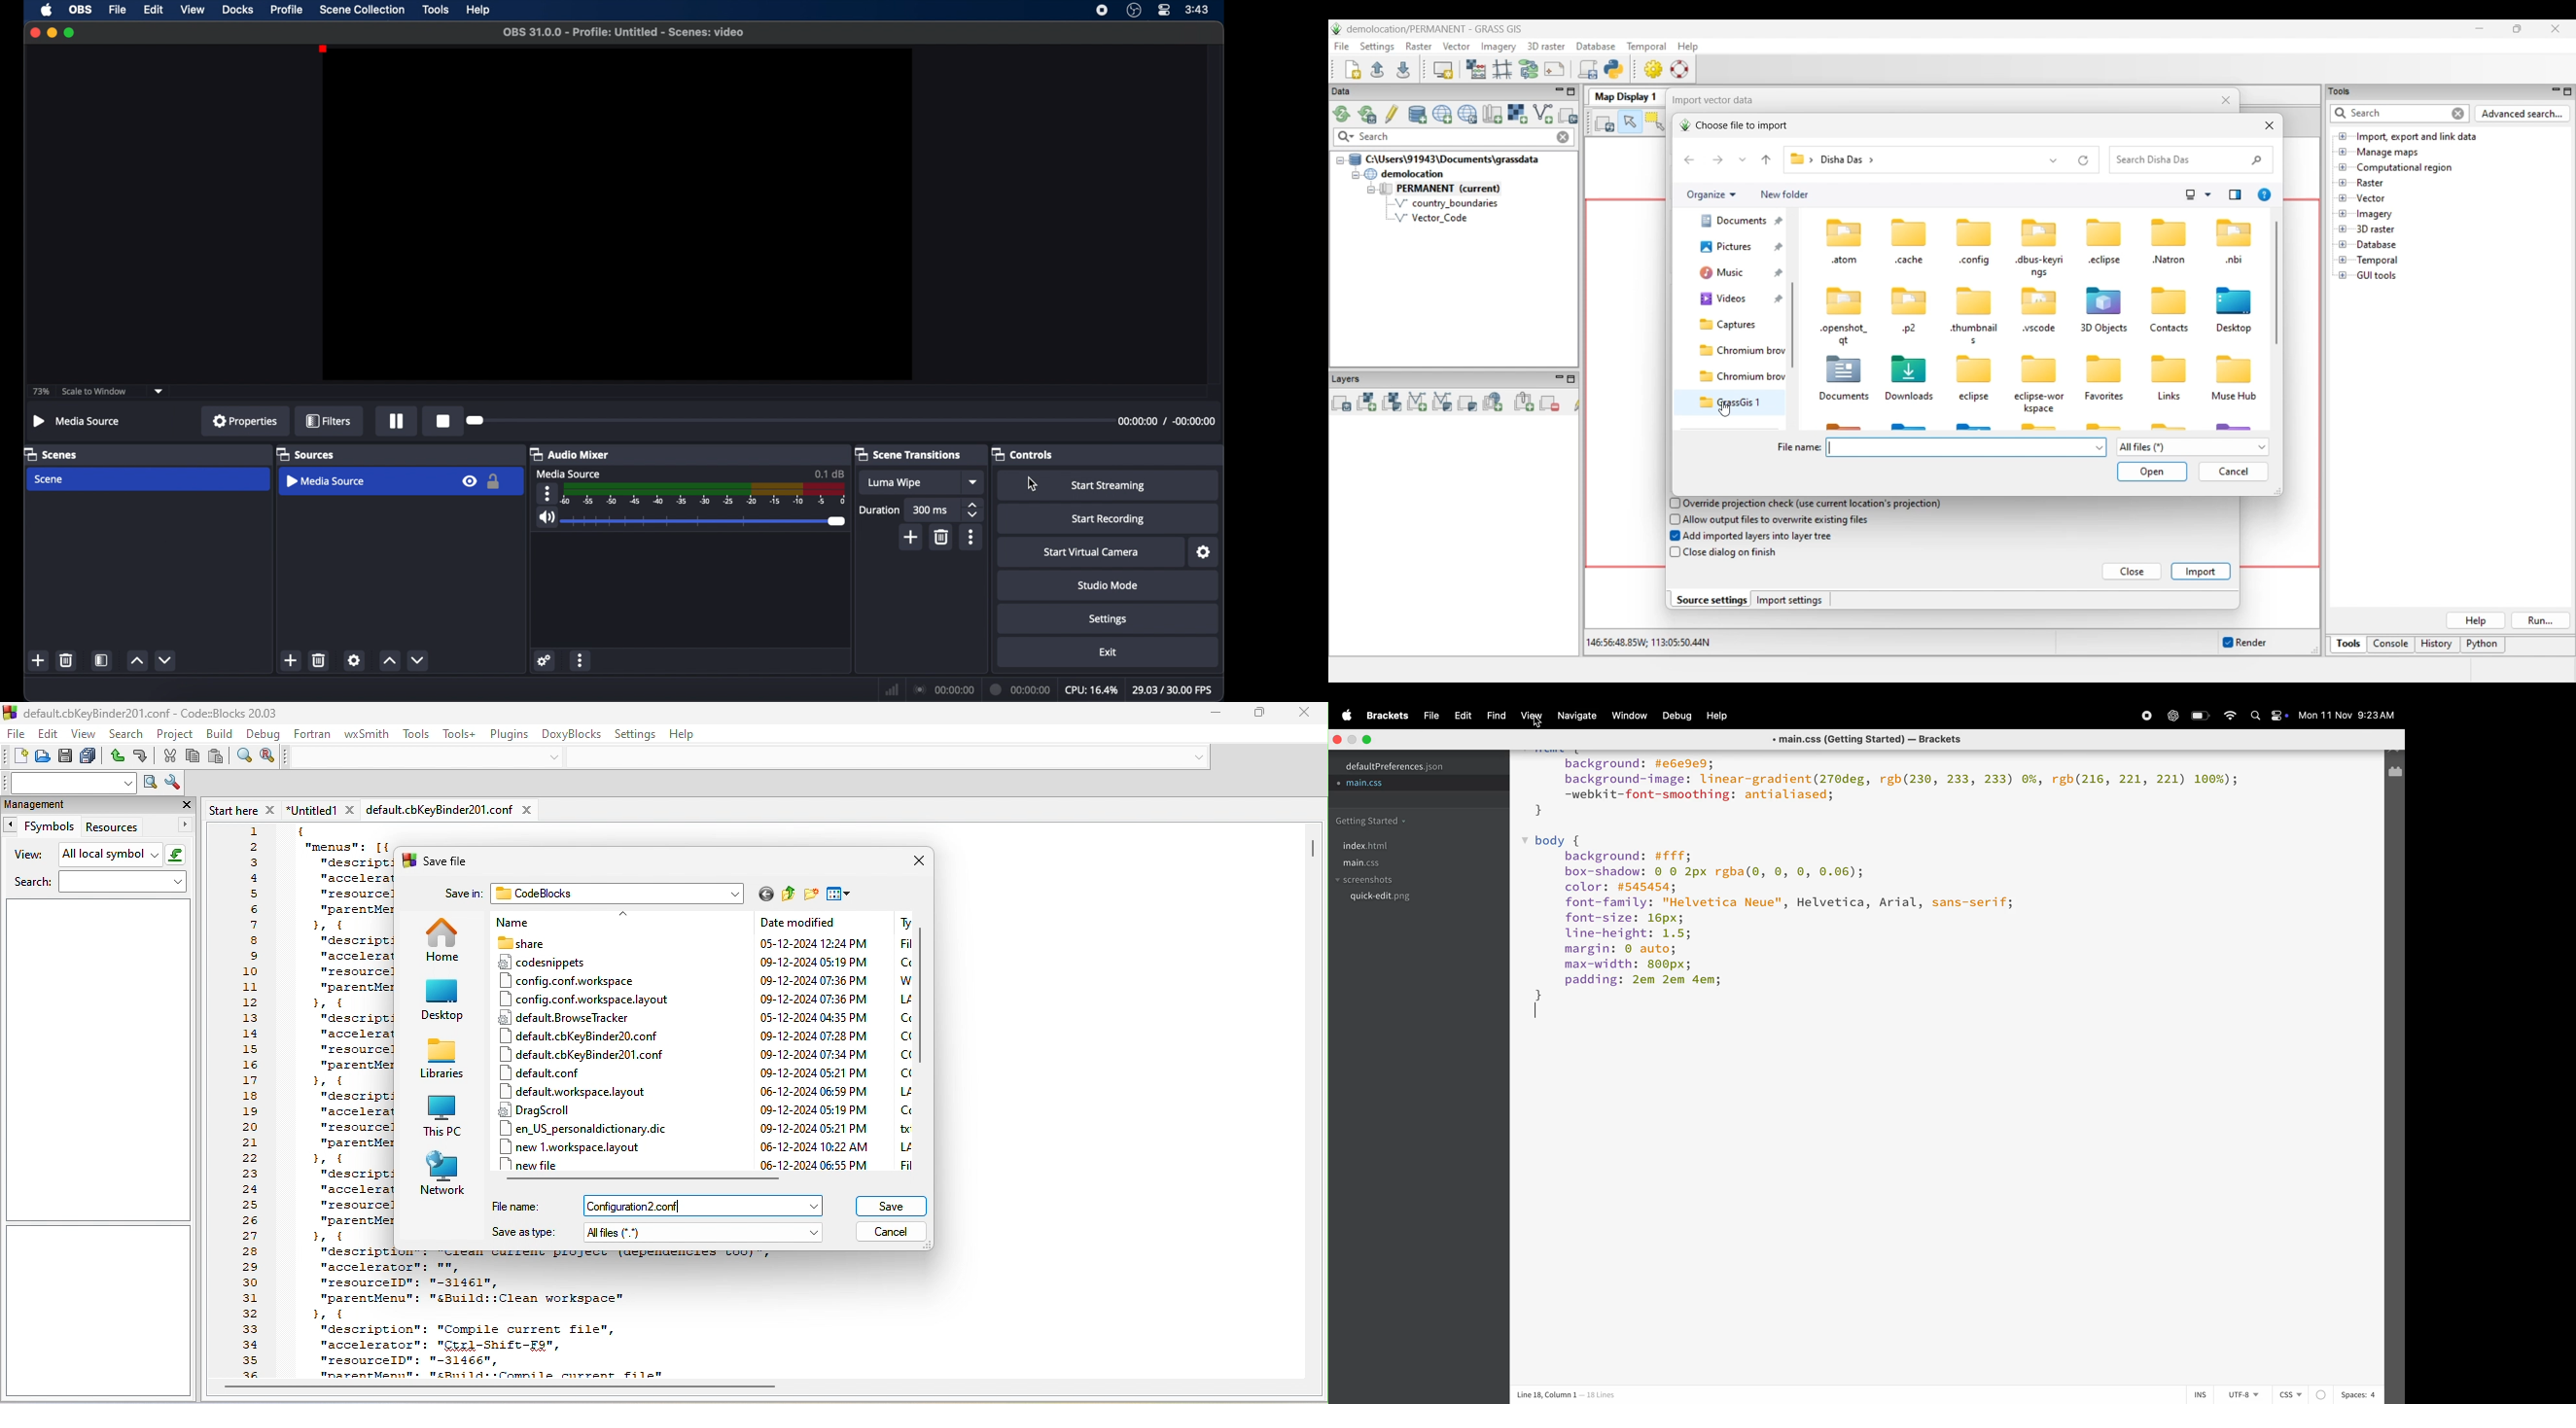 This screenshot has height=1428, width=2576. What do you see at coordinates (71, 32) in the screenshot?
I see `maximize` at bounding box center [71, 32].